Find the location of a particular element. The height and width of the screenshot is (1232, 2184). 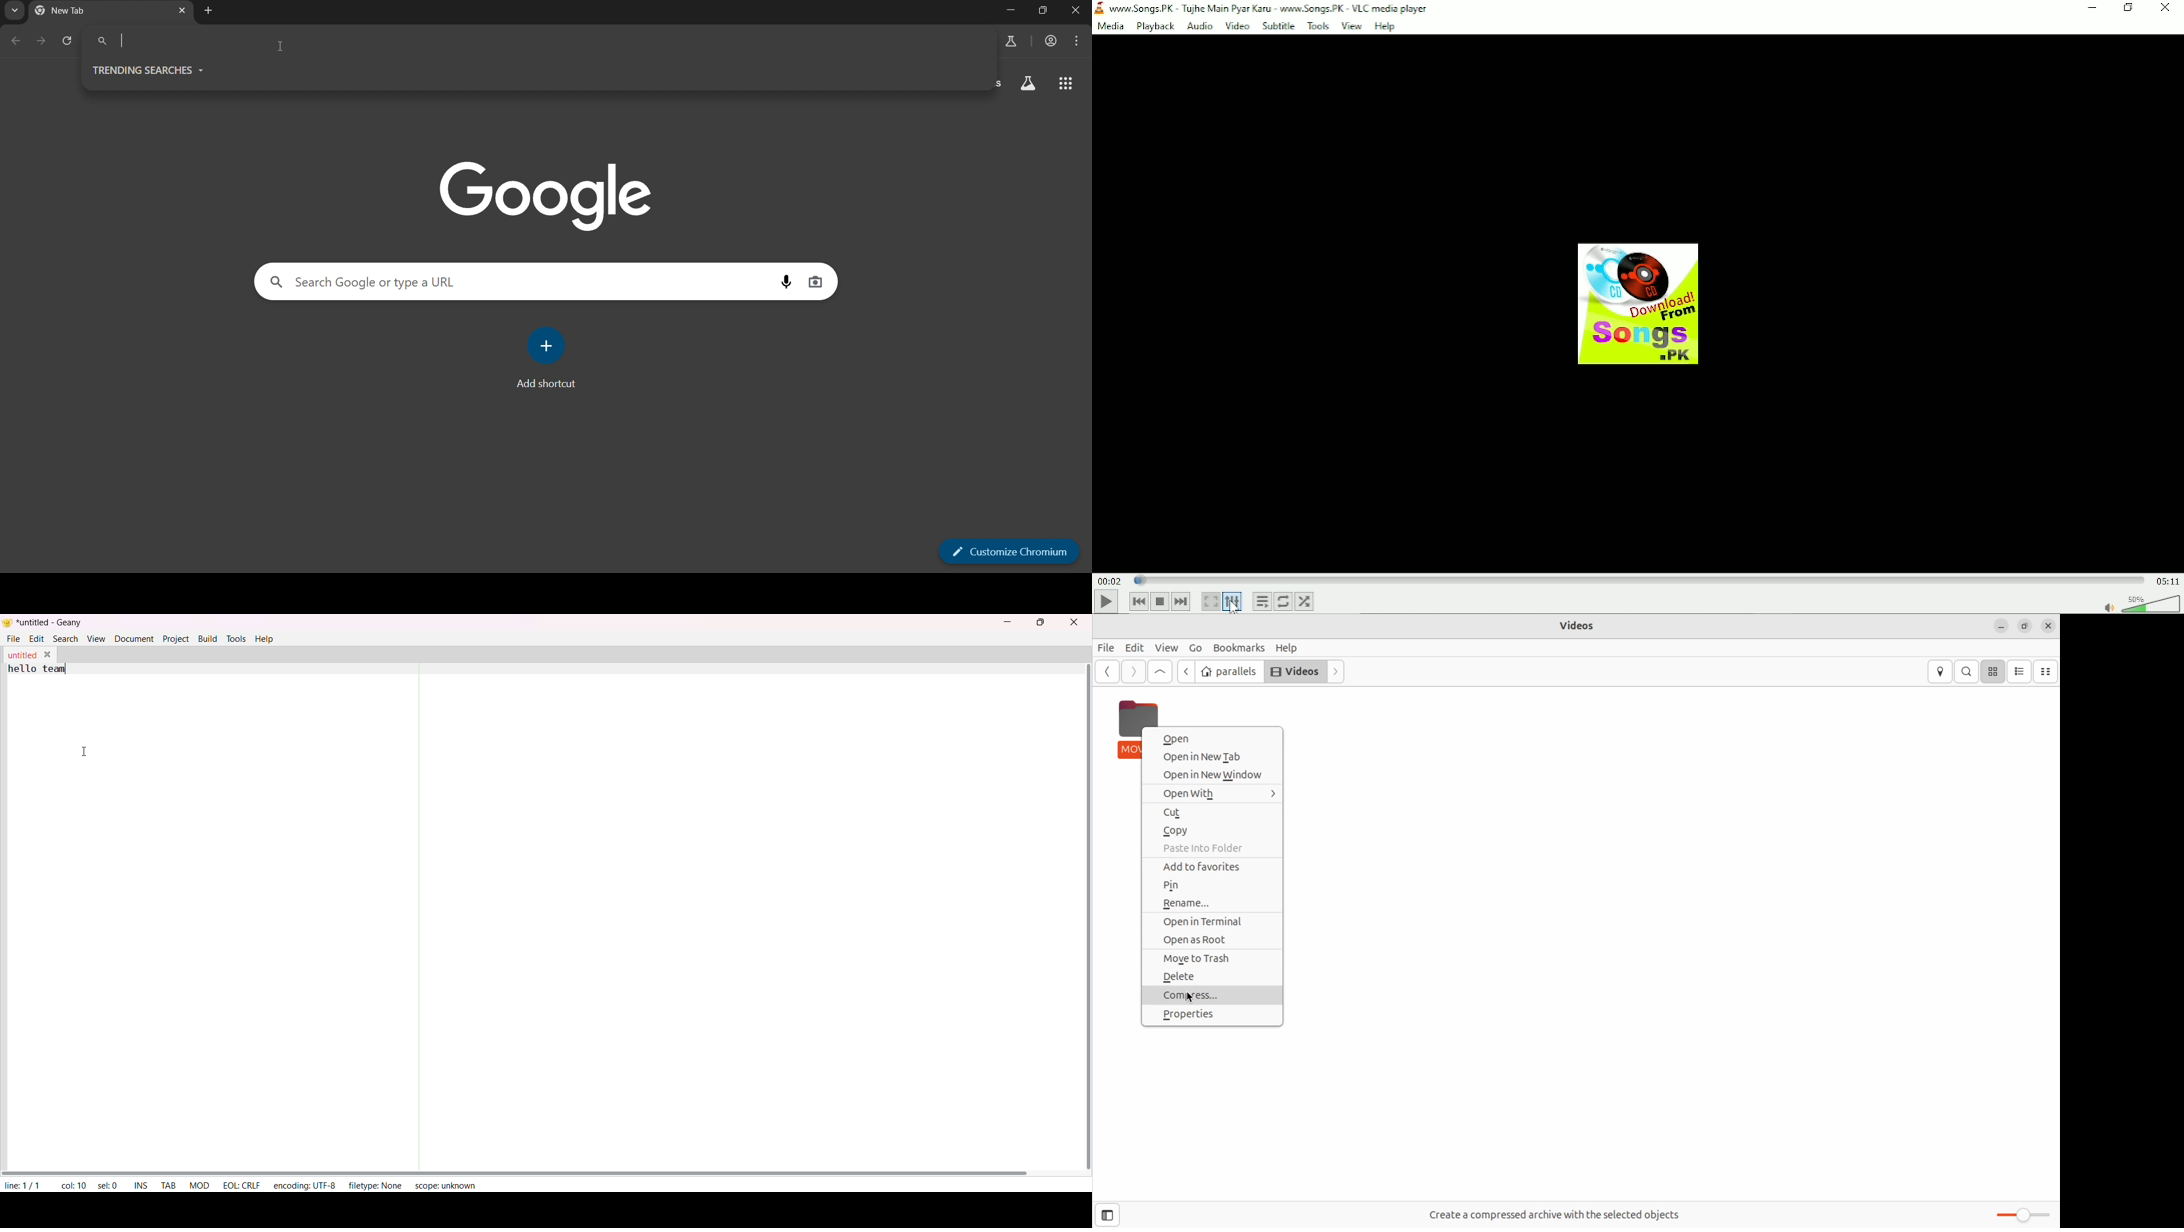

ins is located at coordinates (139, 1186).